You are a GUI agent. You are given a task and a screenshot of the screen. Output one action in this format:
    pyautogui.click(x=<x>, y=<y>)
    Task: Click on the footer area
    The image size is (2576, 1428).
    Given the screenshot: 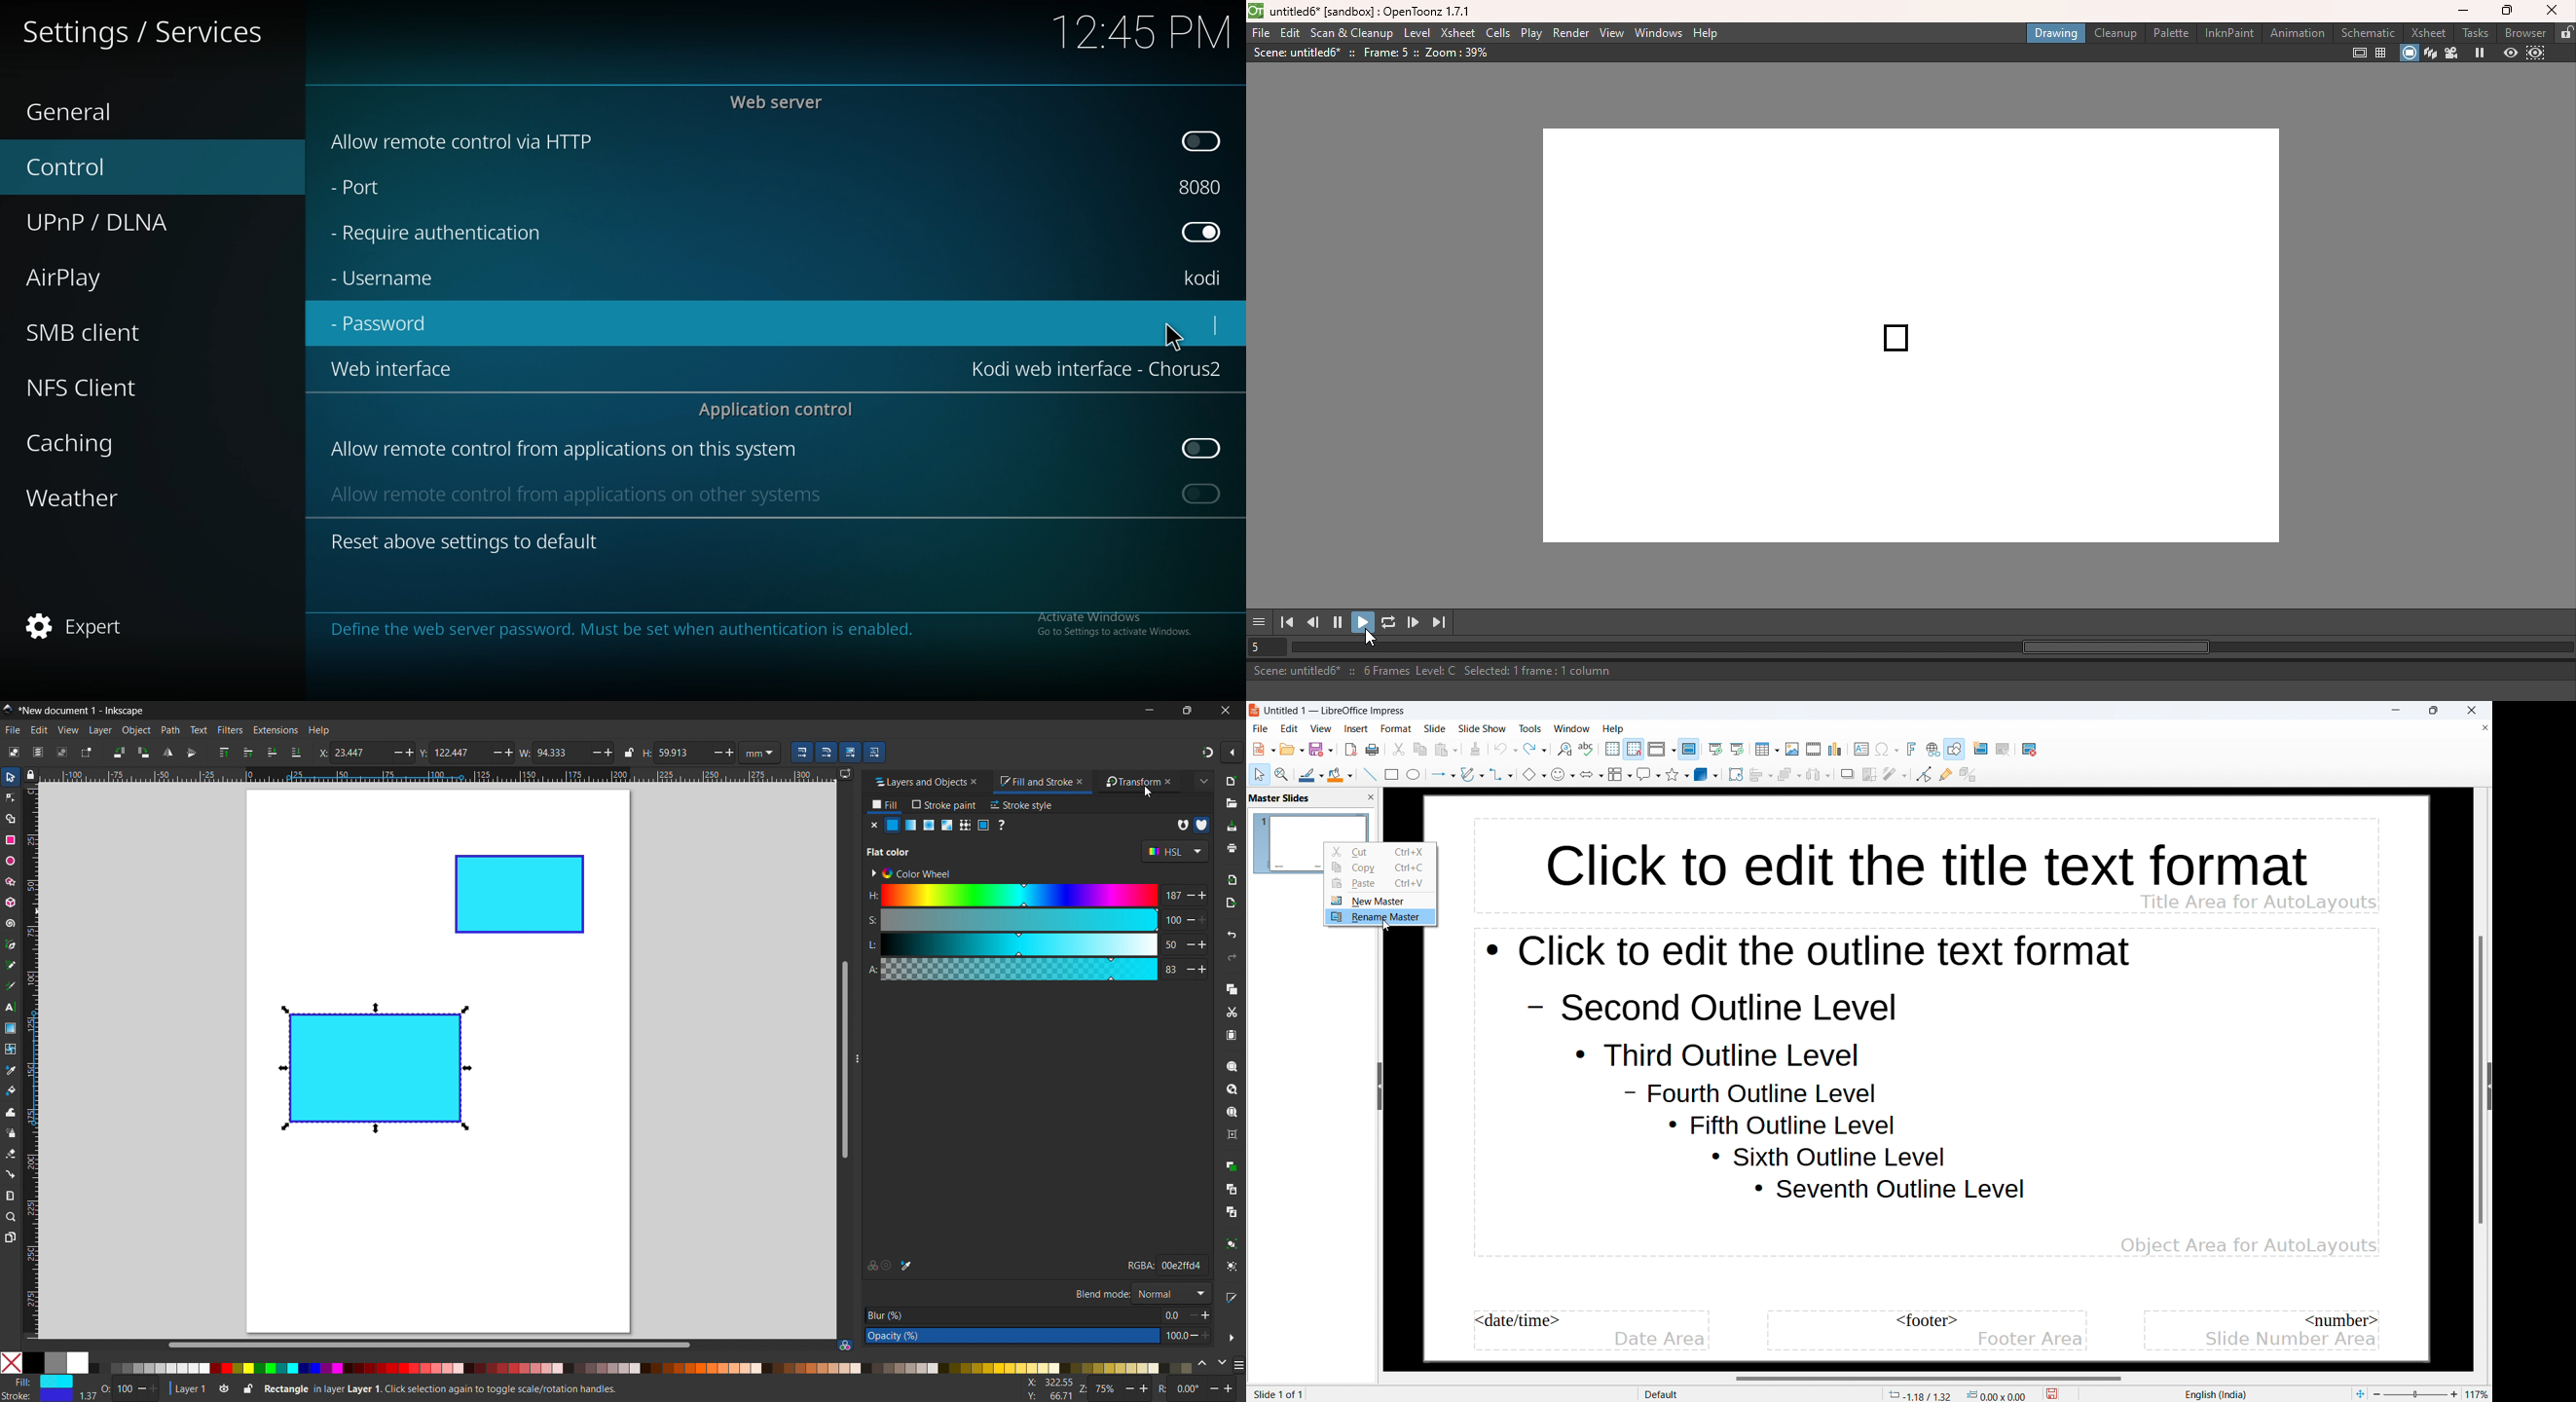 What is the action you would take?
    pyautogui.click(x=2031, y=1338)
    